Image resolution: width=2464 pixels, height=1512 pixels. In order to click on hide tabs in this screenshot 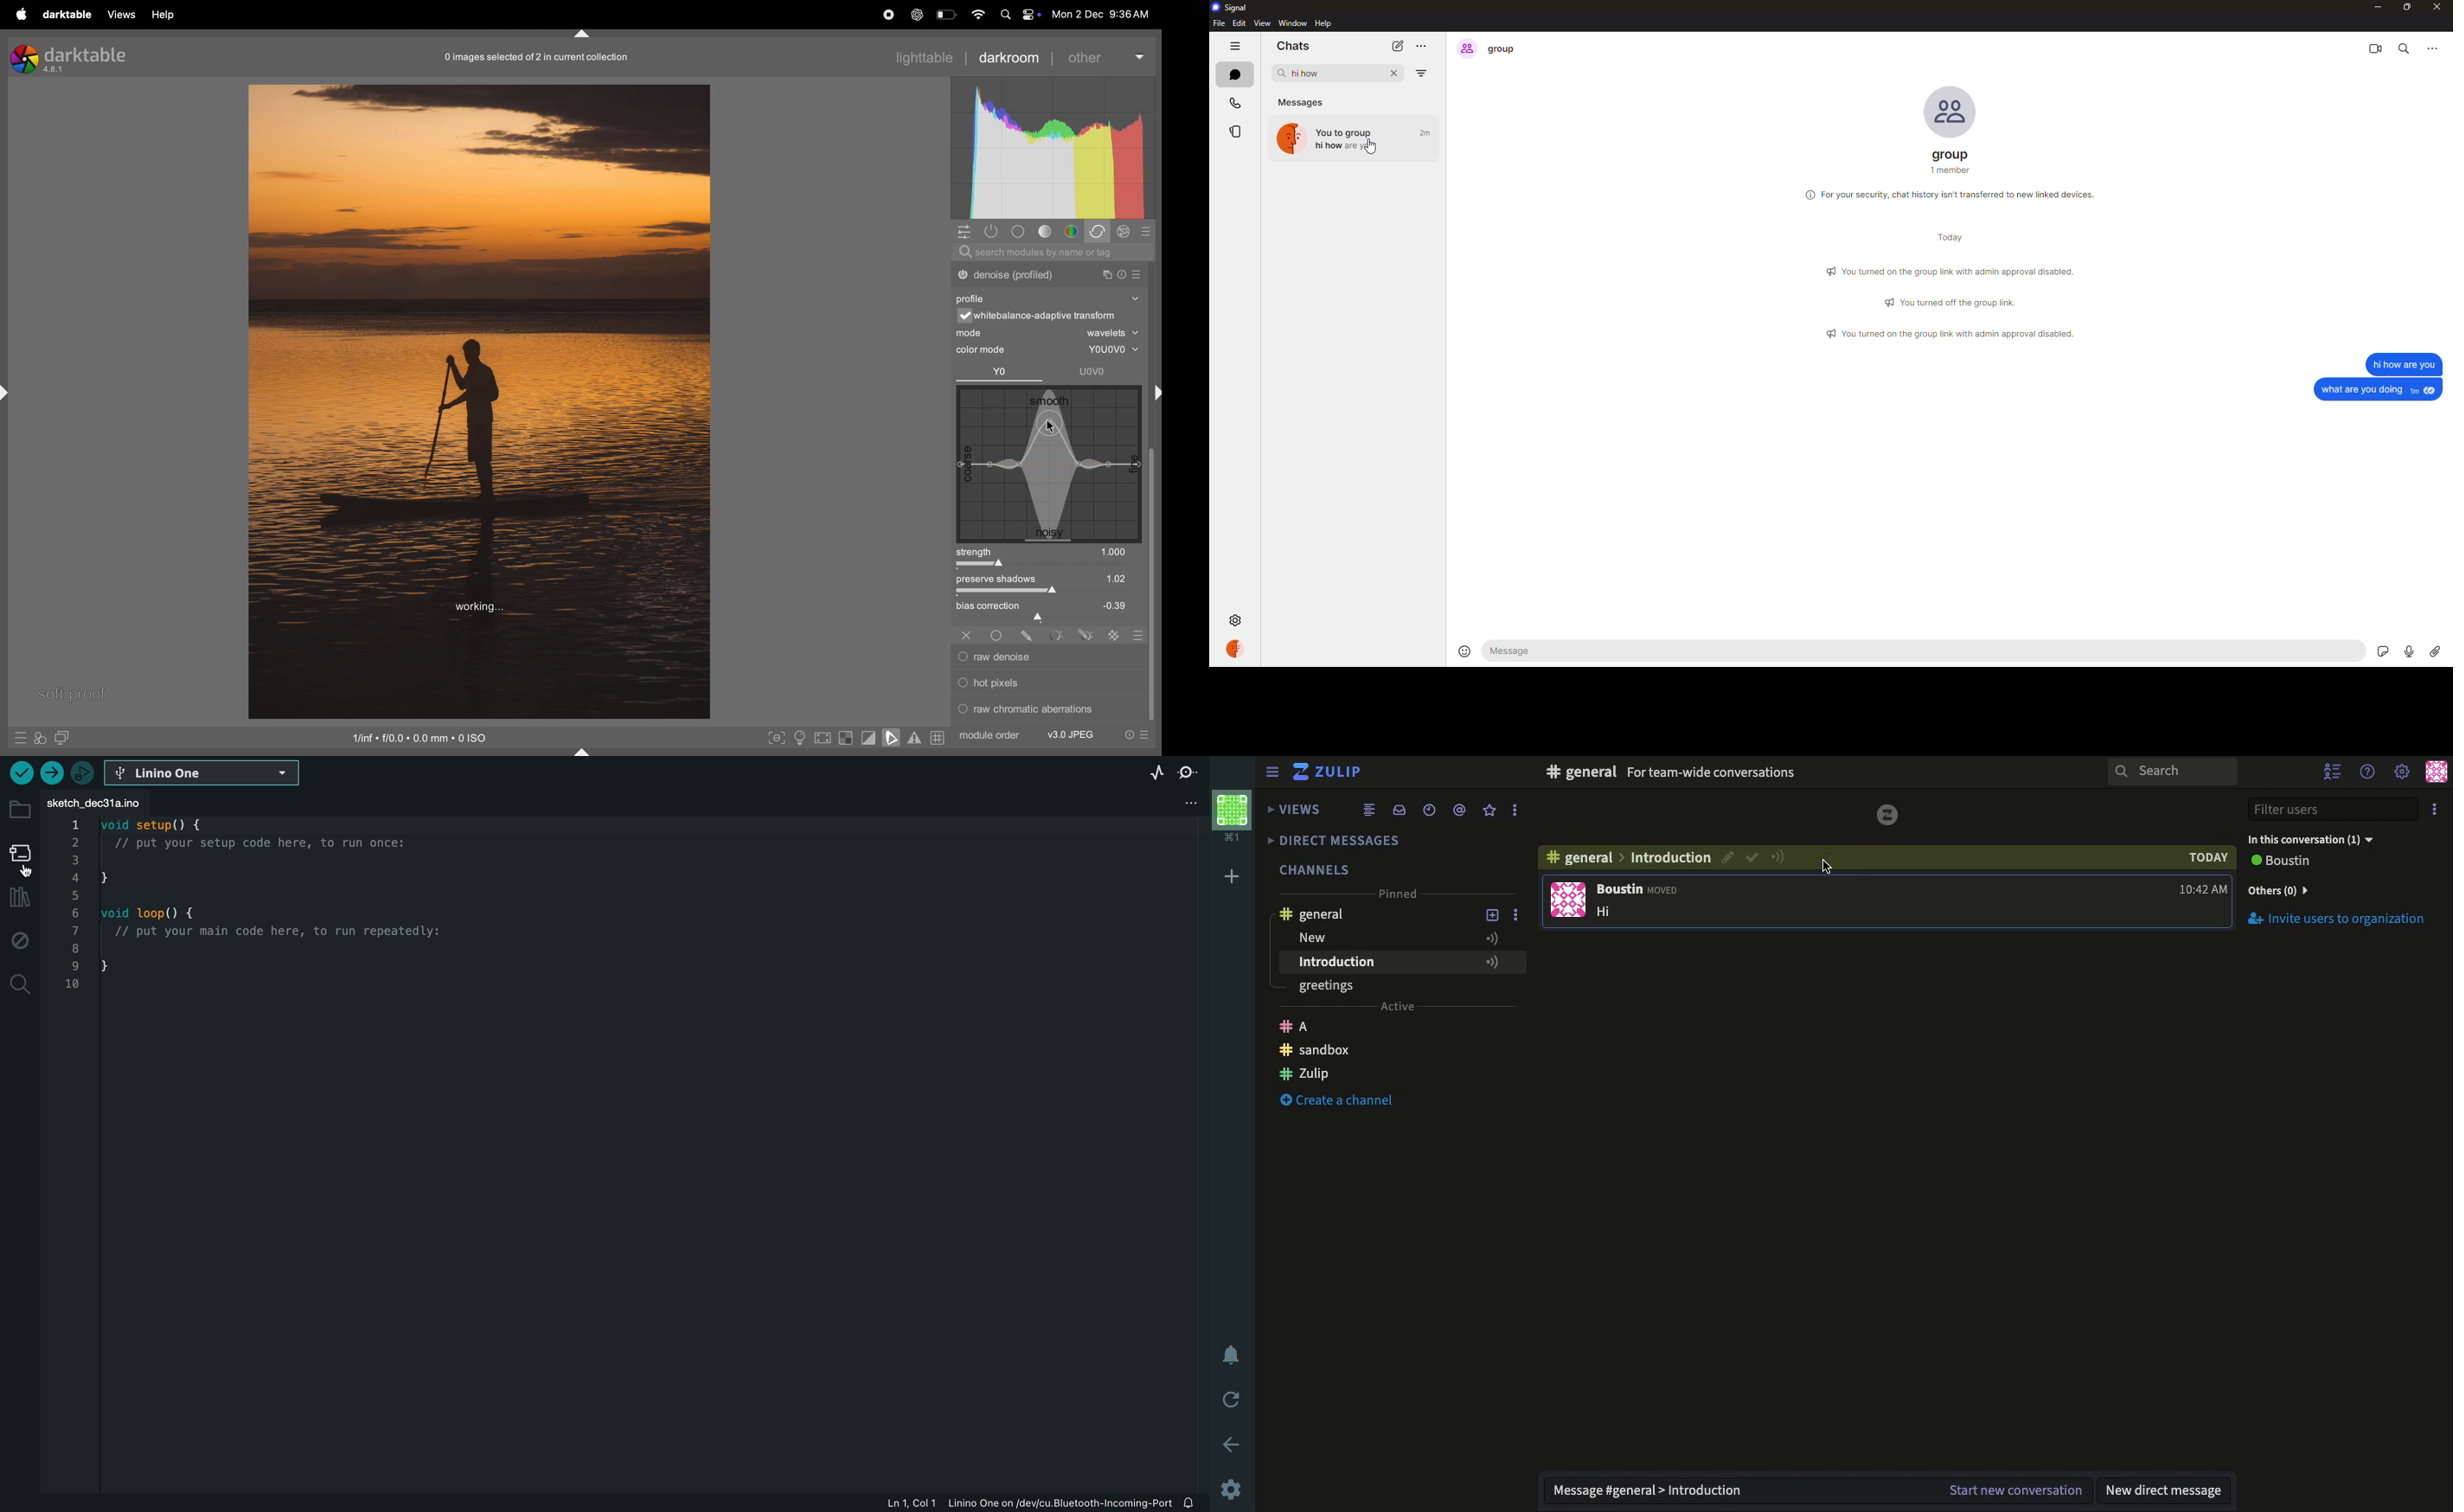, I will do `click(1234, 47)`.